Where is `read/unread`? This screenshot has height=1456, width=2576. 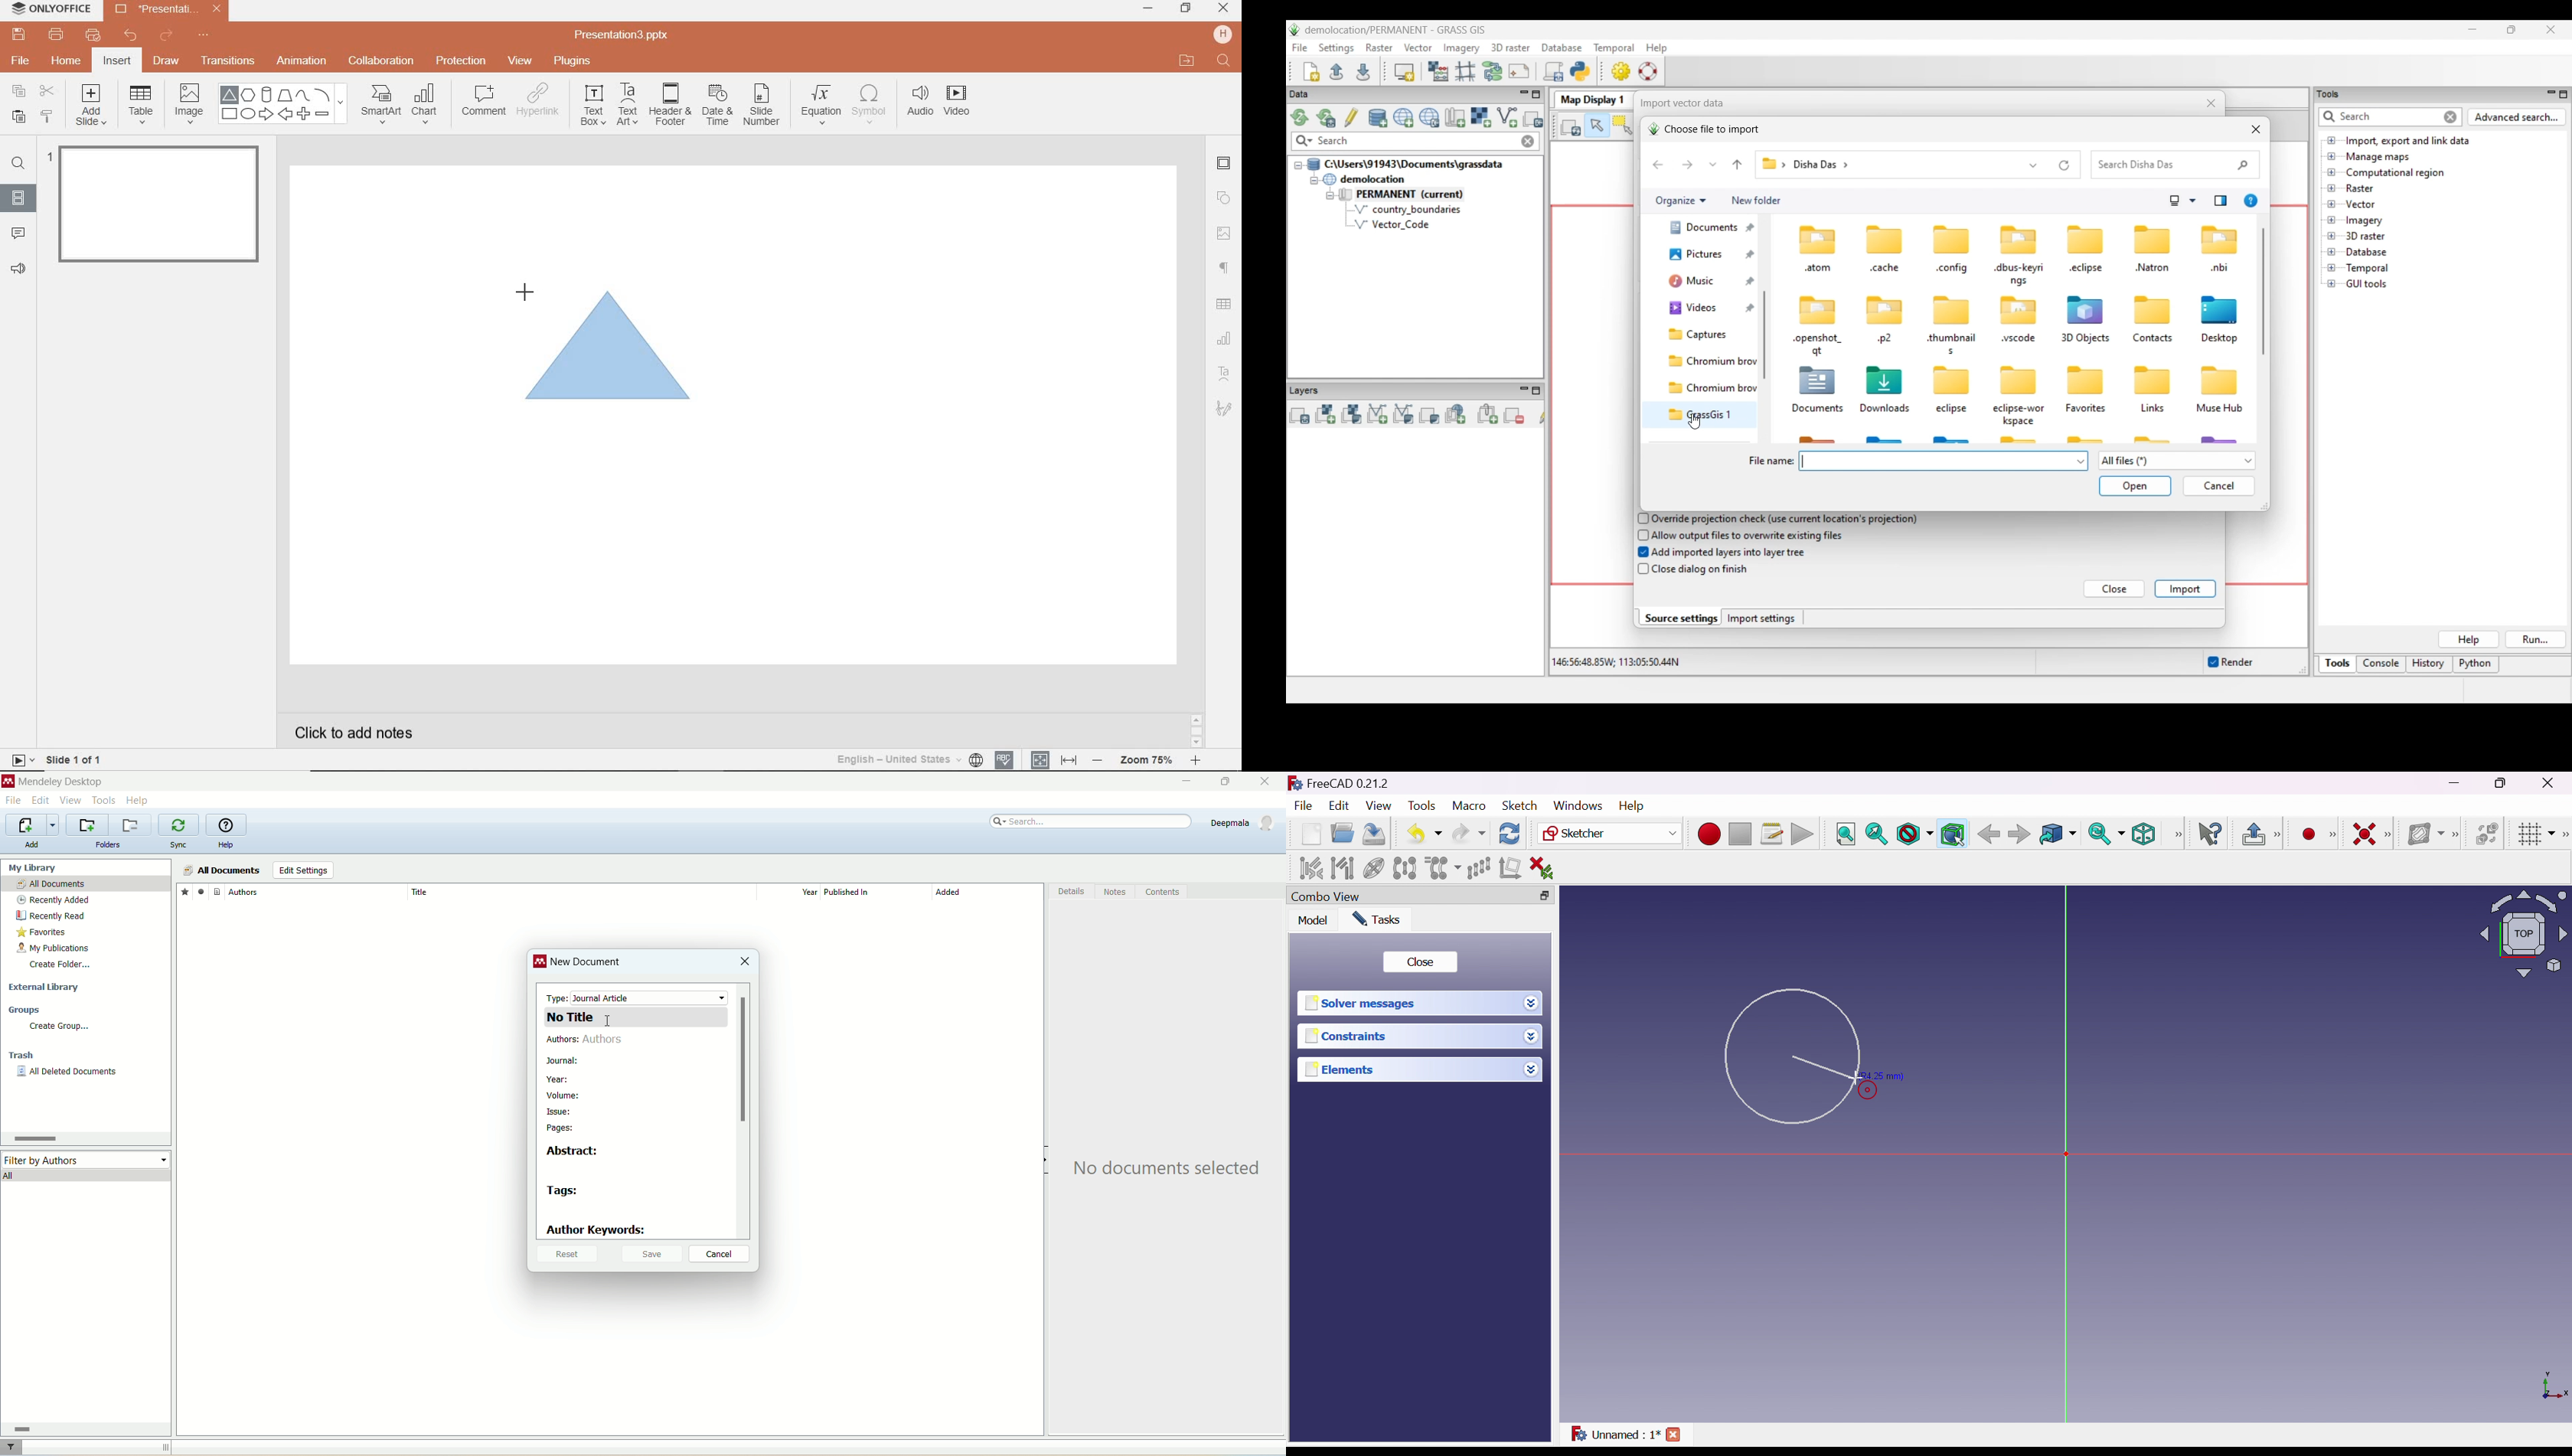 read/unread is located at coordinates (199, 891).